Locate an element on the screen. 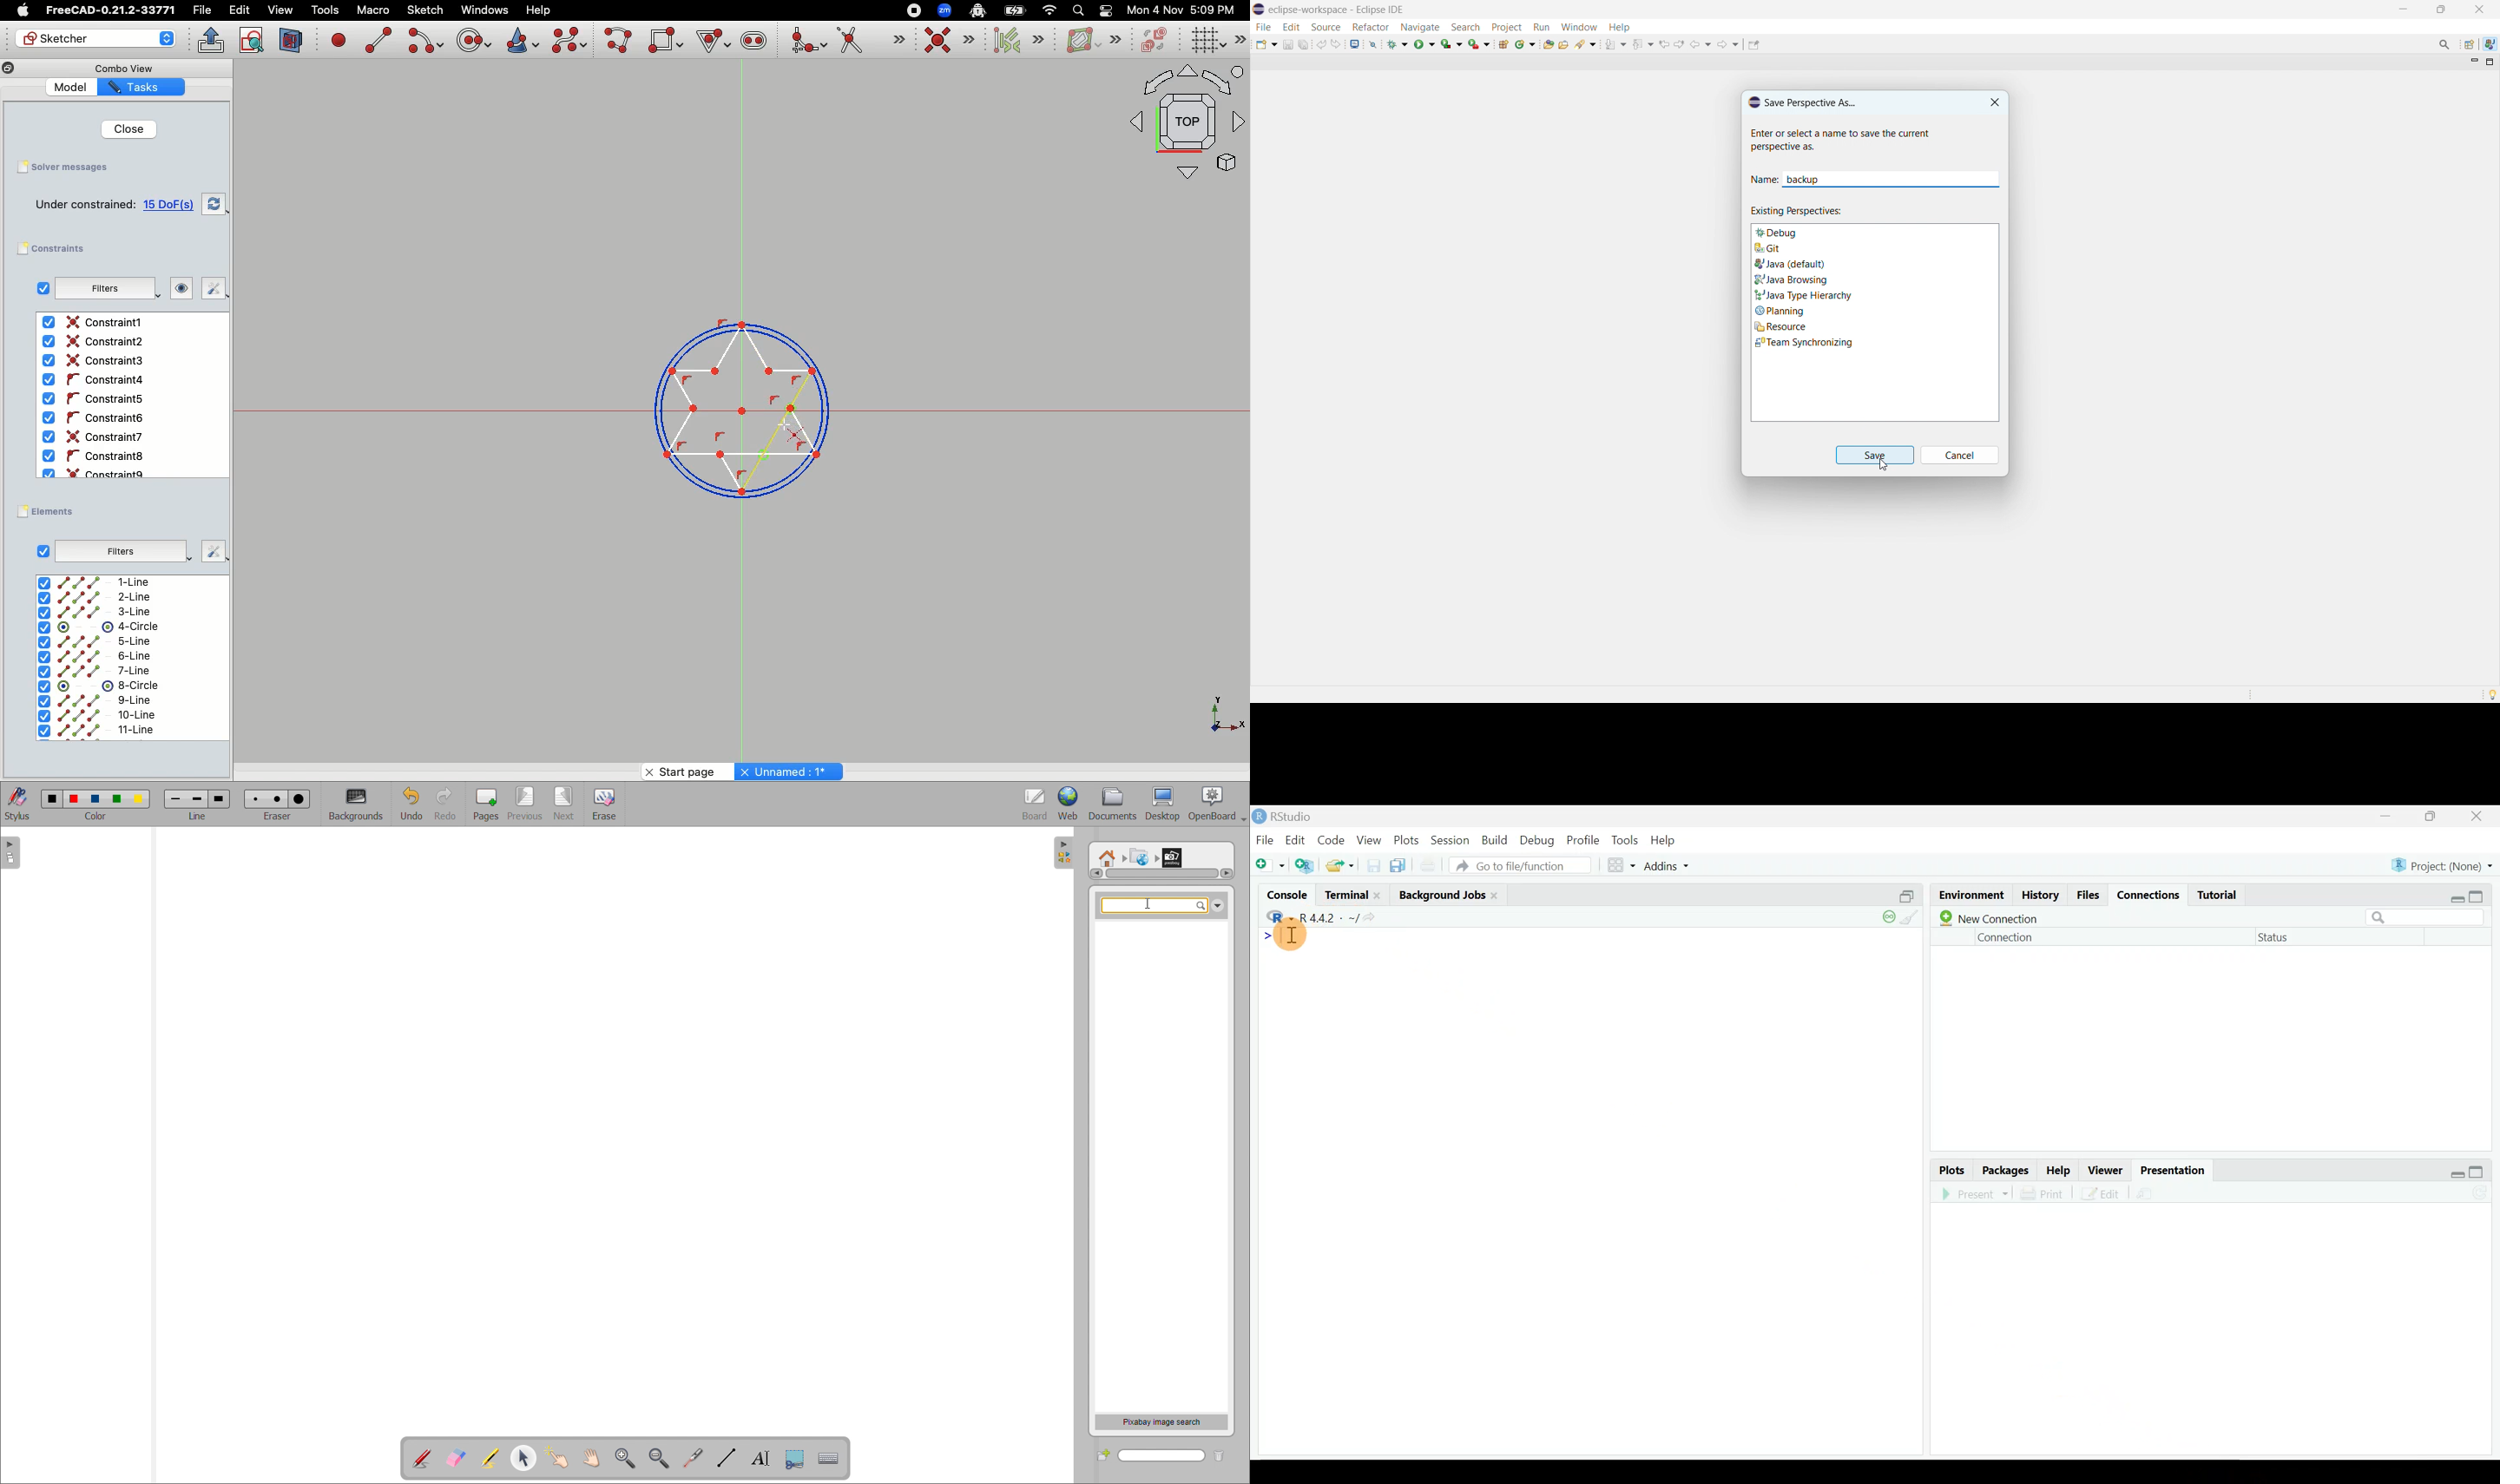 The width and height of the screenshot is (2520, 1484). forward is located at coordinates (1728, 44).